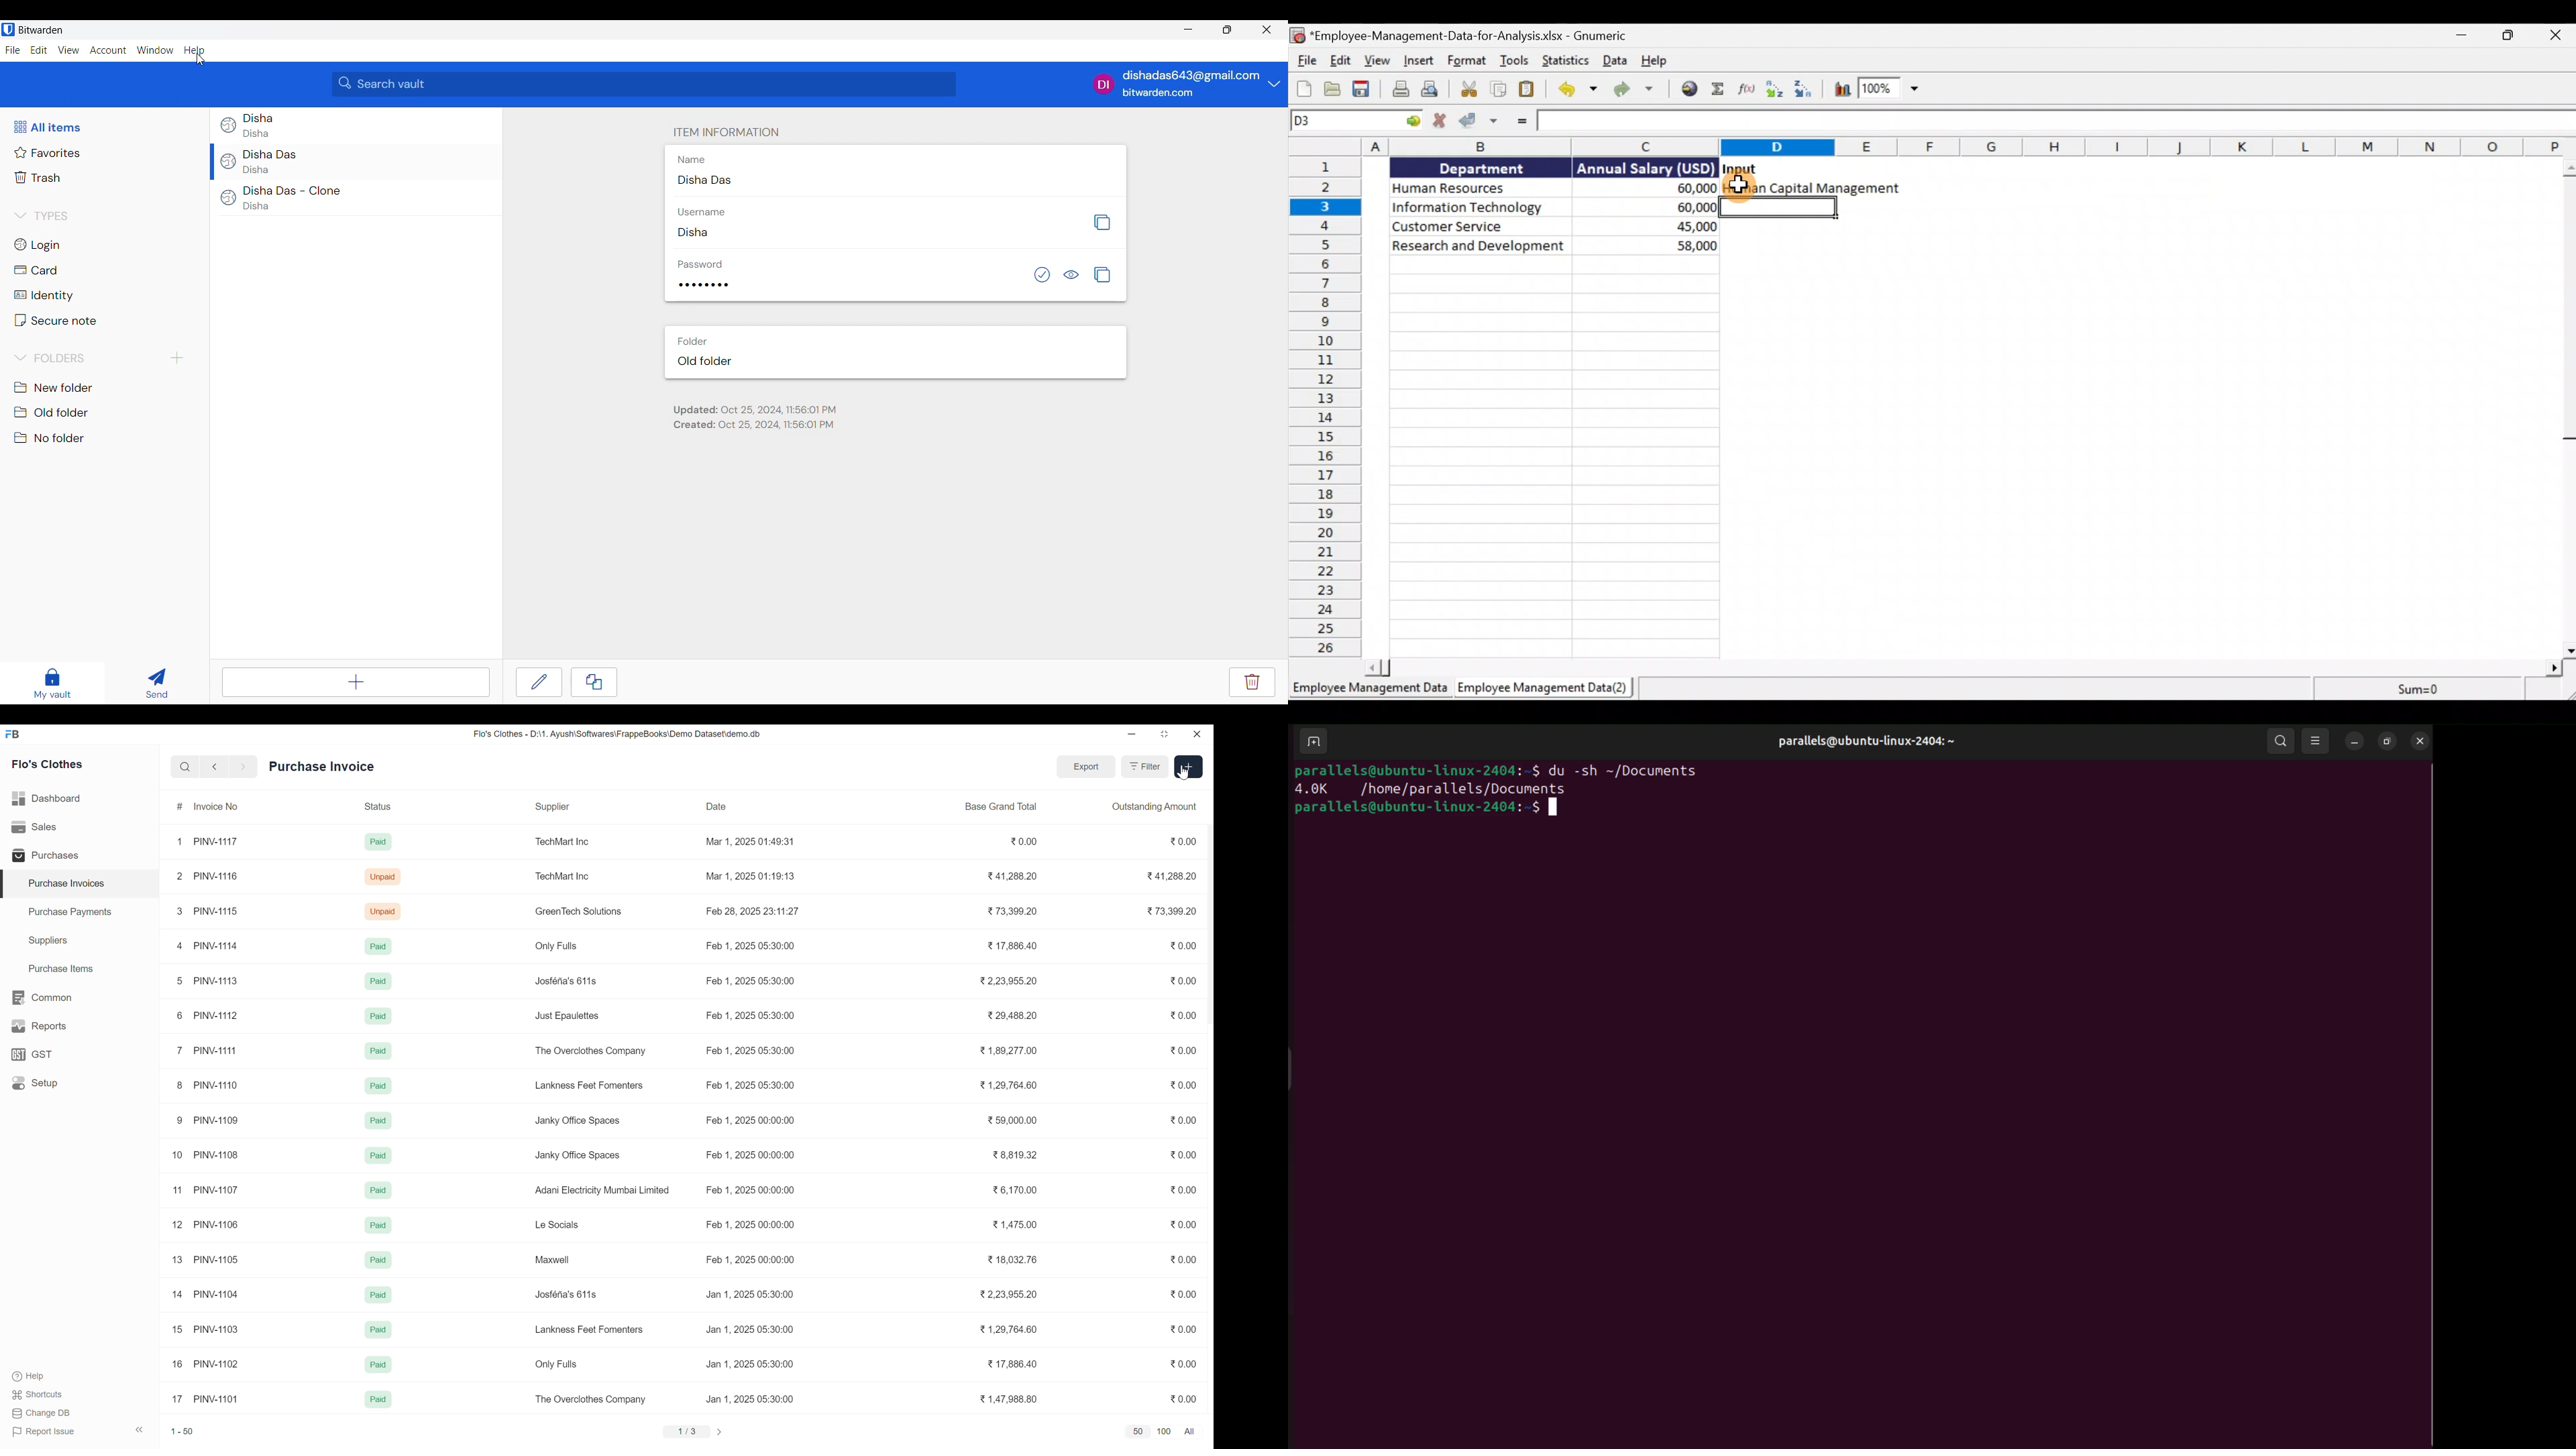 This screenshot has height=1456, width=2576. What do you see at coordinates (1183, 1364) in the screenshot?
I see `0.00` at bounding box center [1183, 1364].